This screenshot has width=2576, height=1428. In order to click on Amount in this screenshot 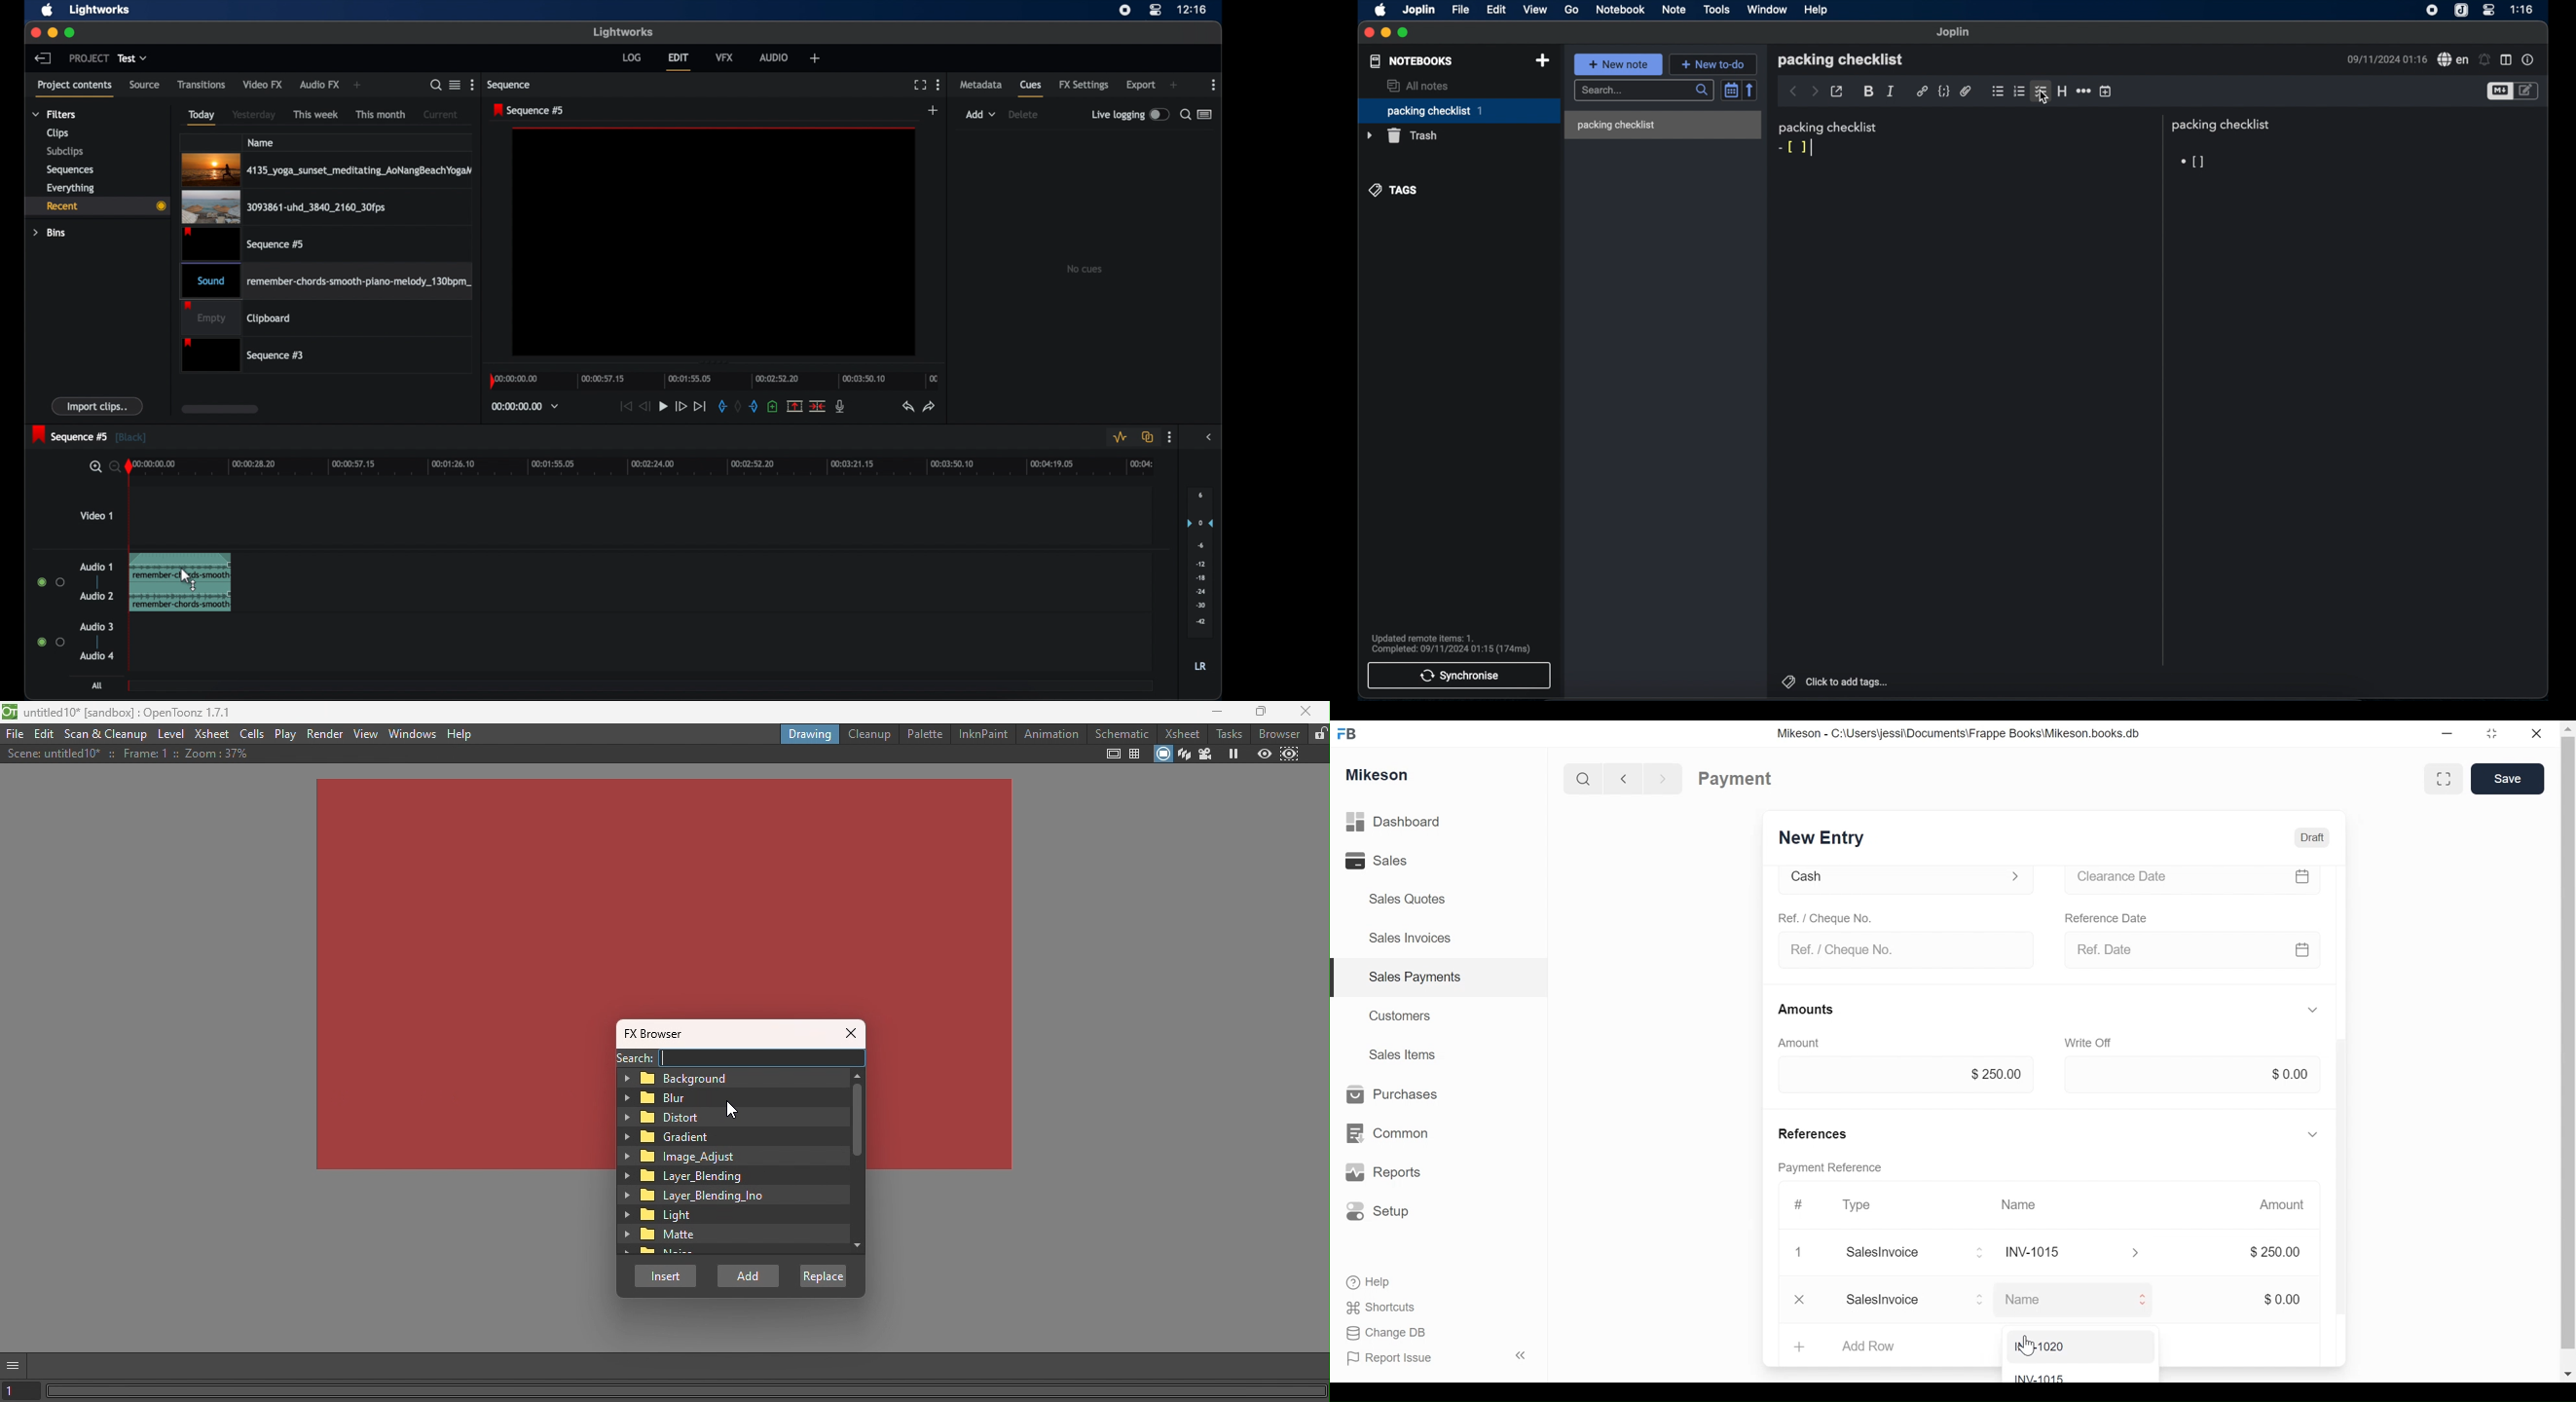, I will do `click(2291, 1205)`.